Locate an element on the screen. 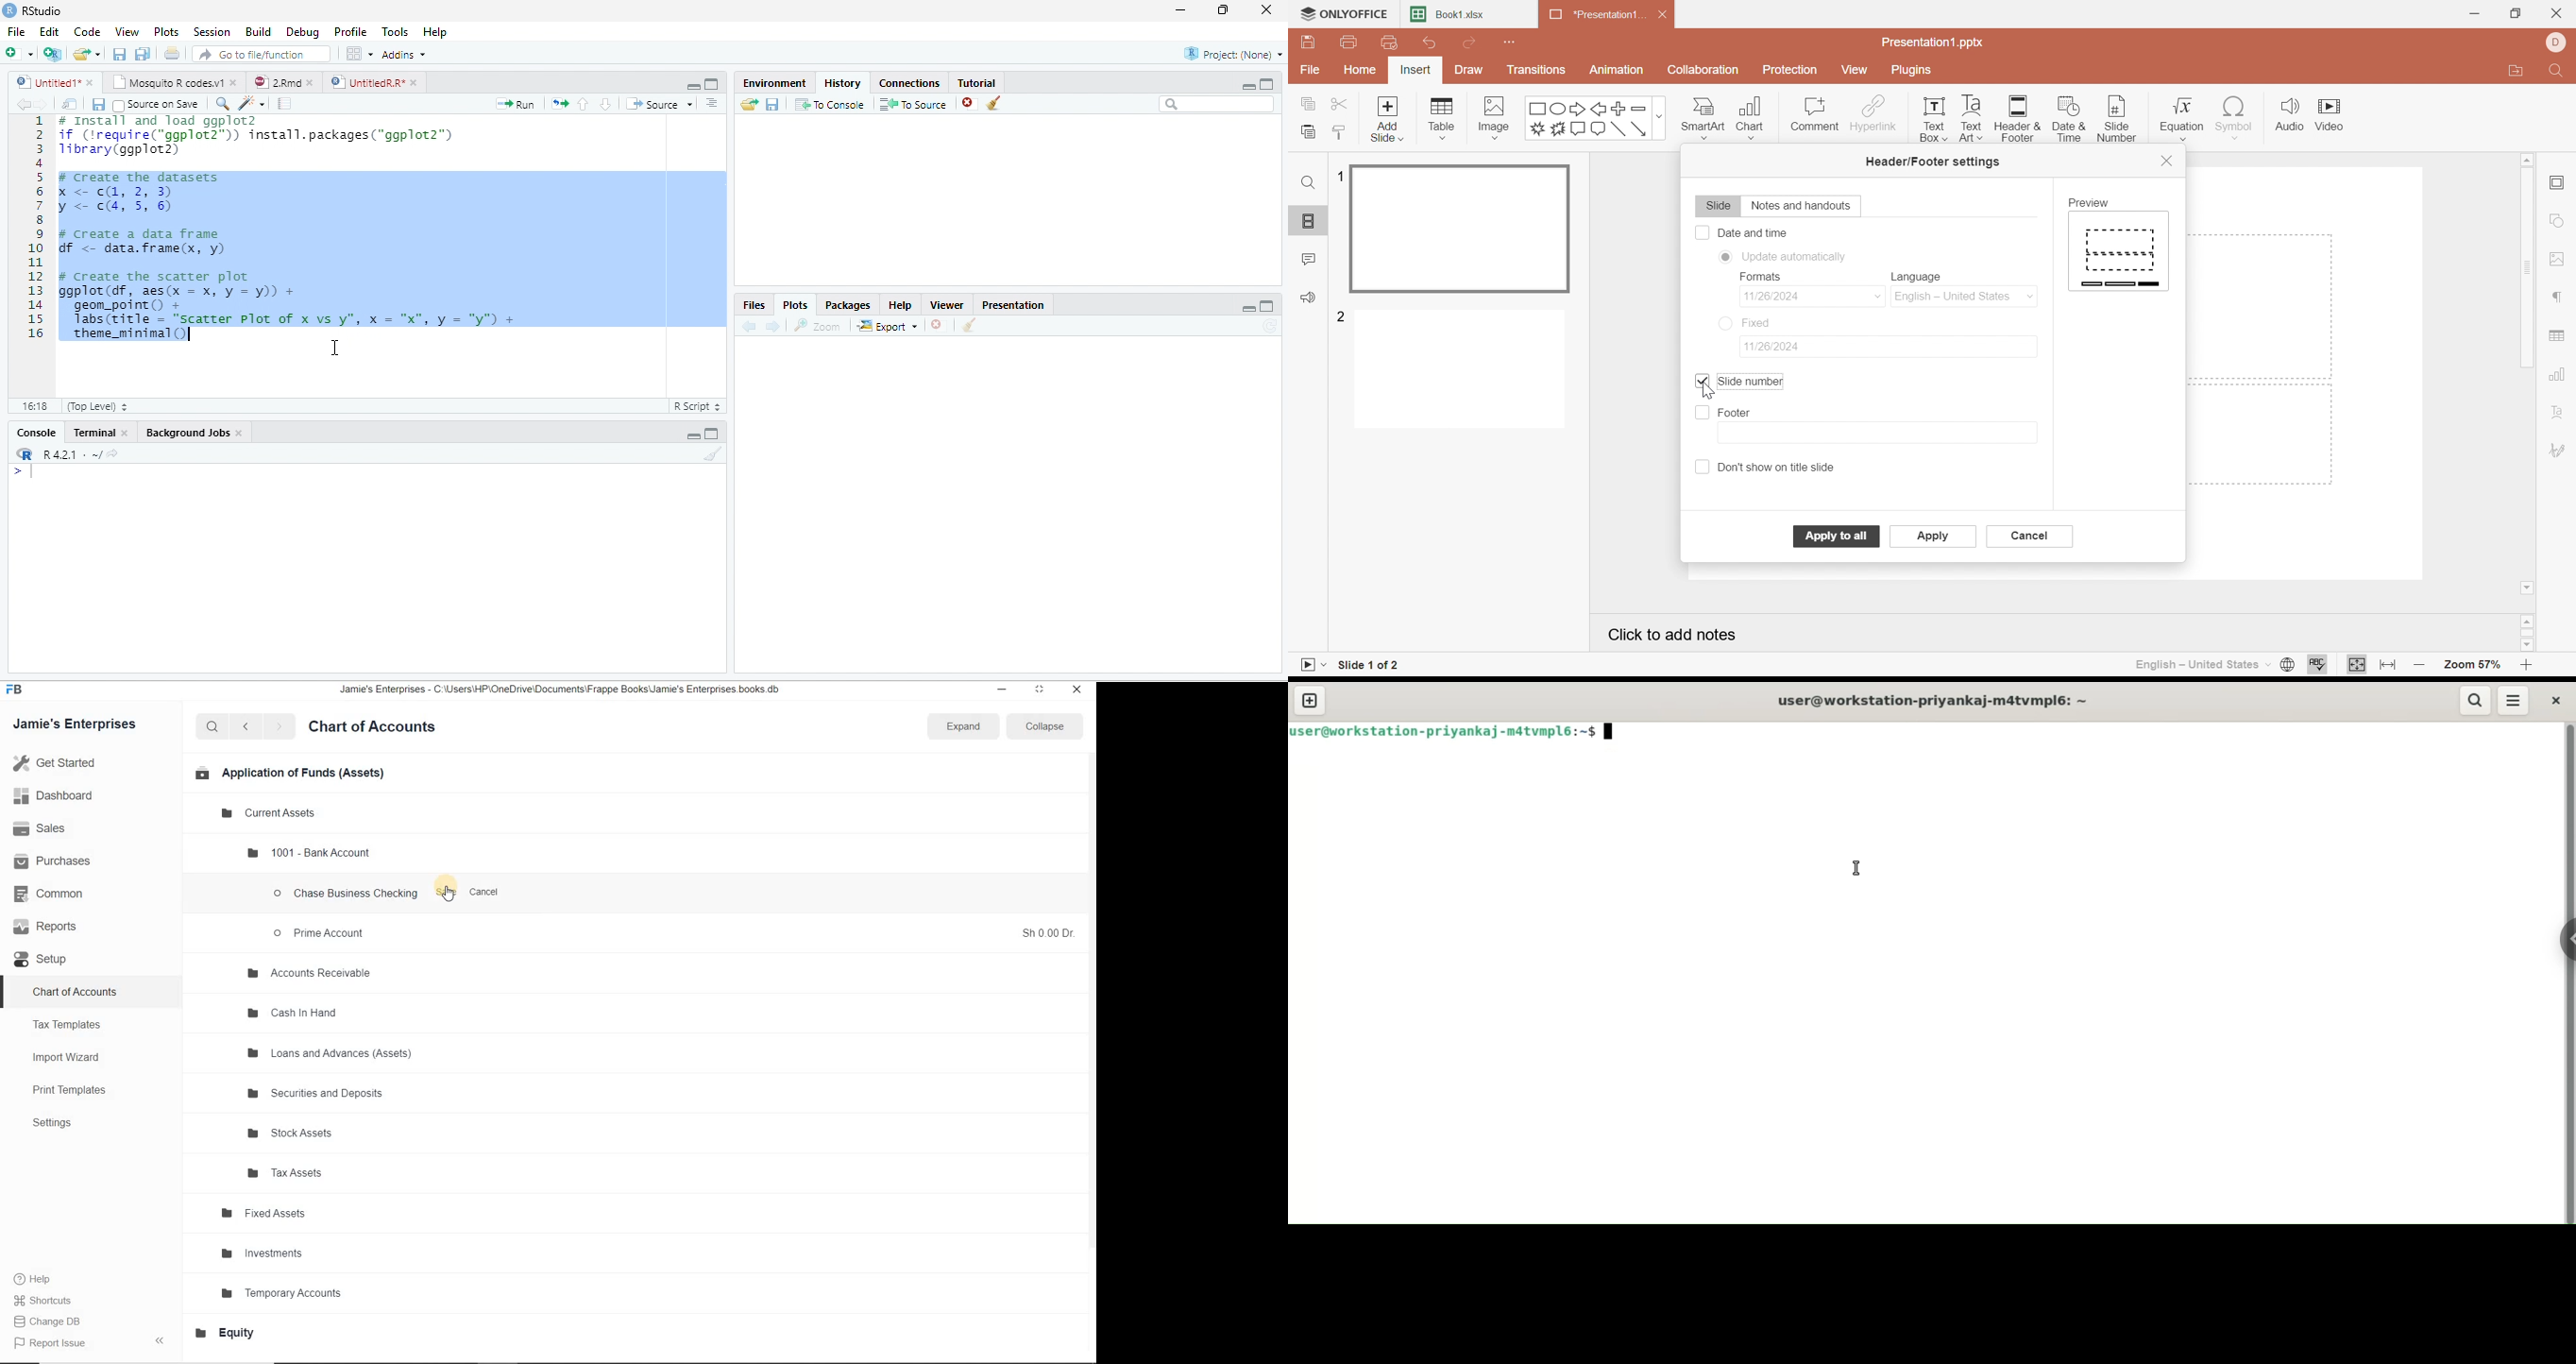 The width and height of the screenshot is (2576, 1372). Footer is located at coordinates (1736, 413).